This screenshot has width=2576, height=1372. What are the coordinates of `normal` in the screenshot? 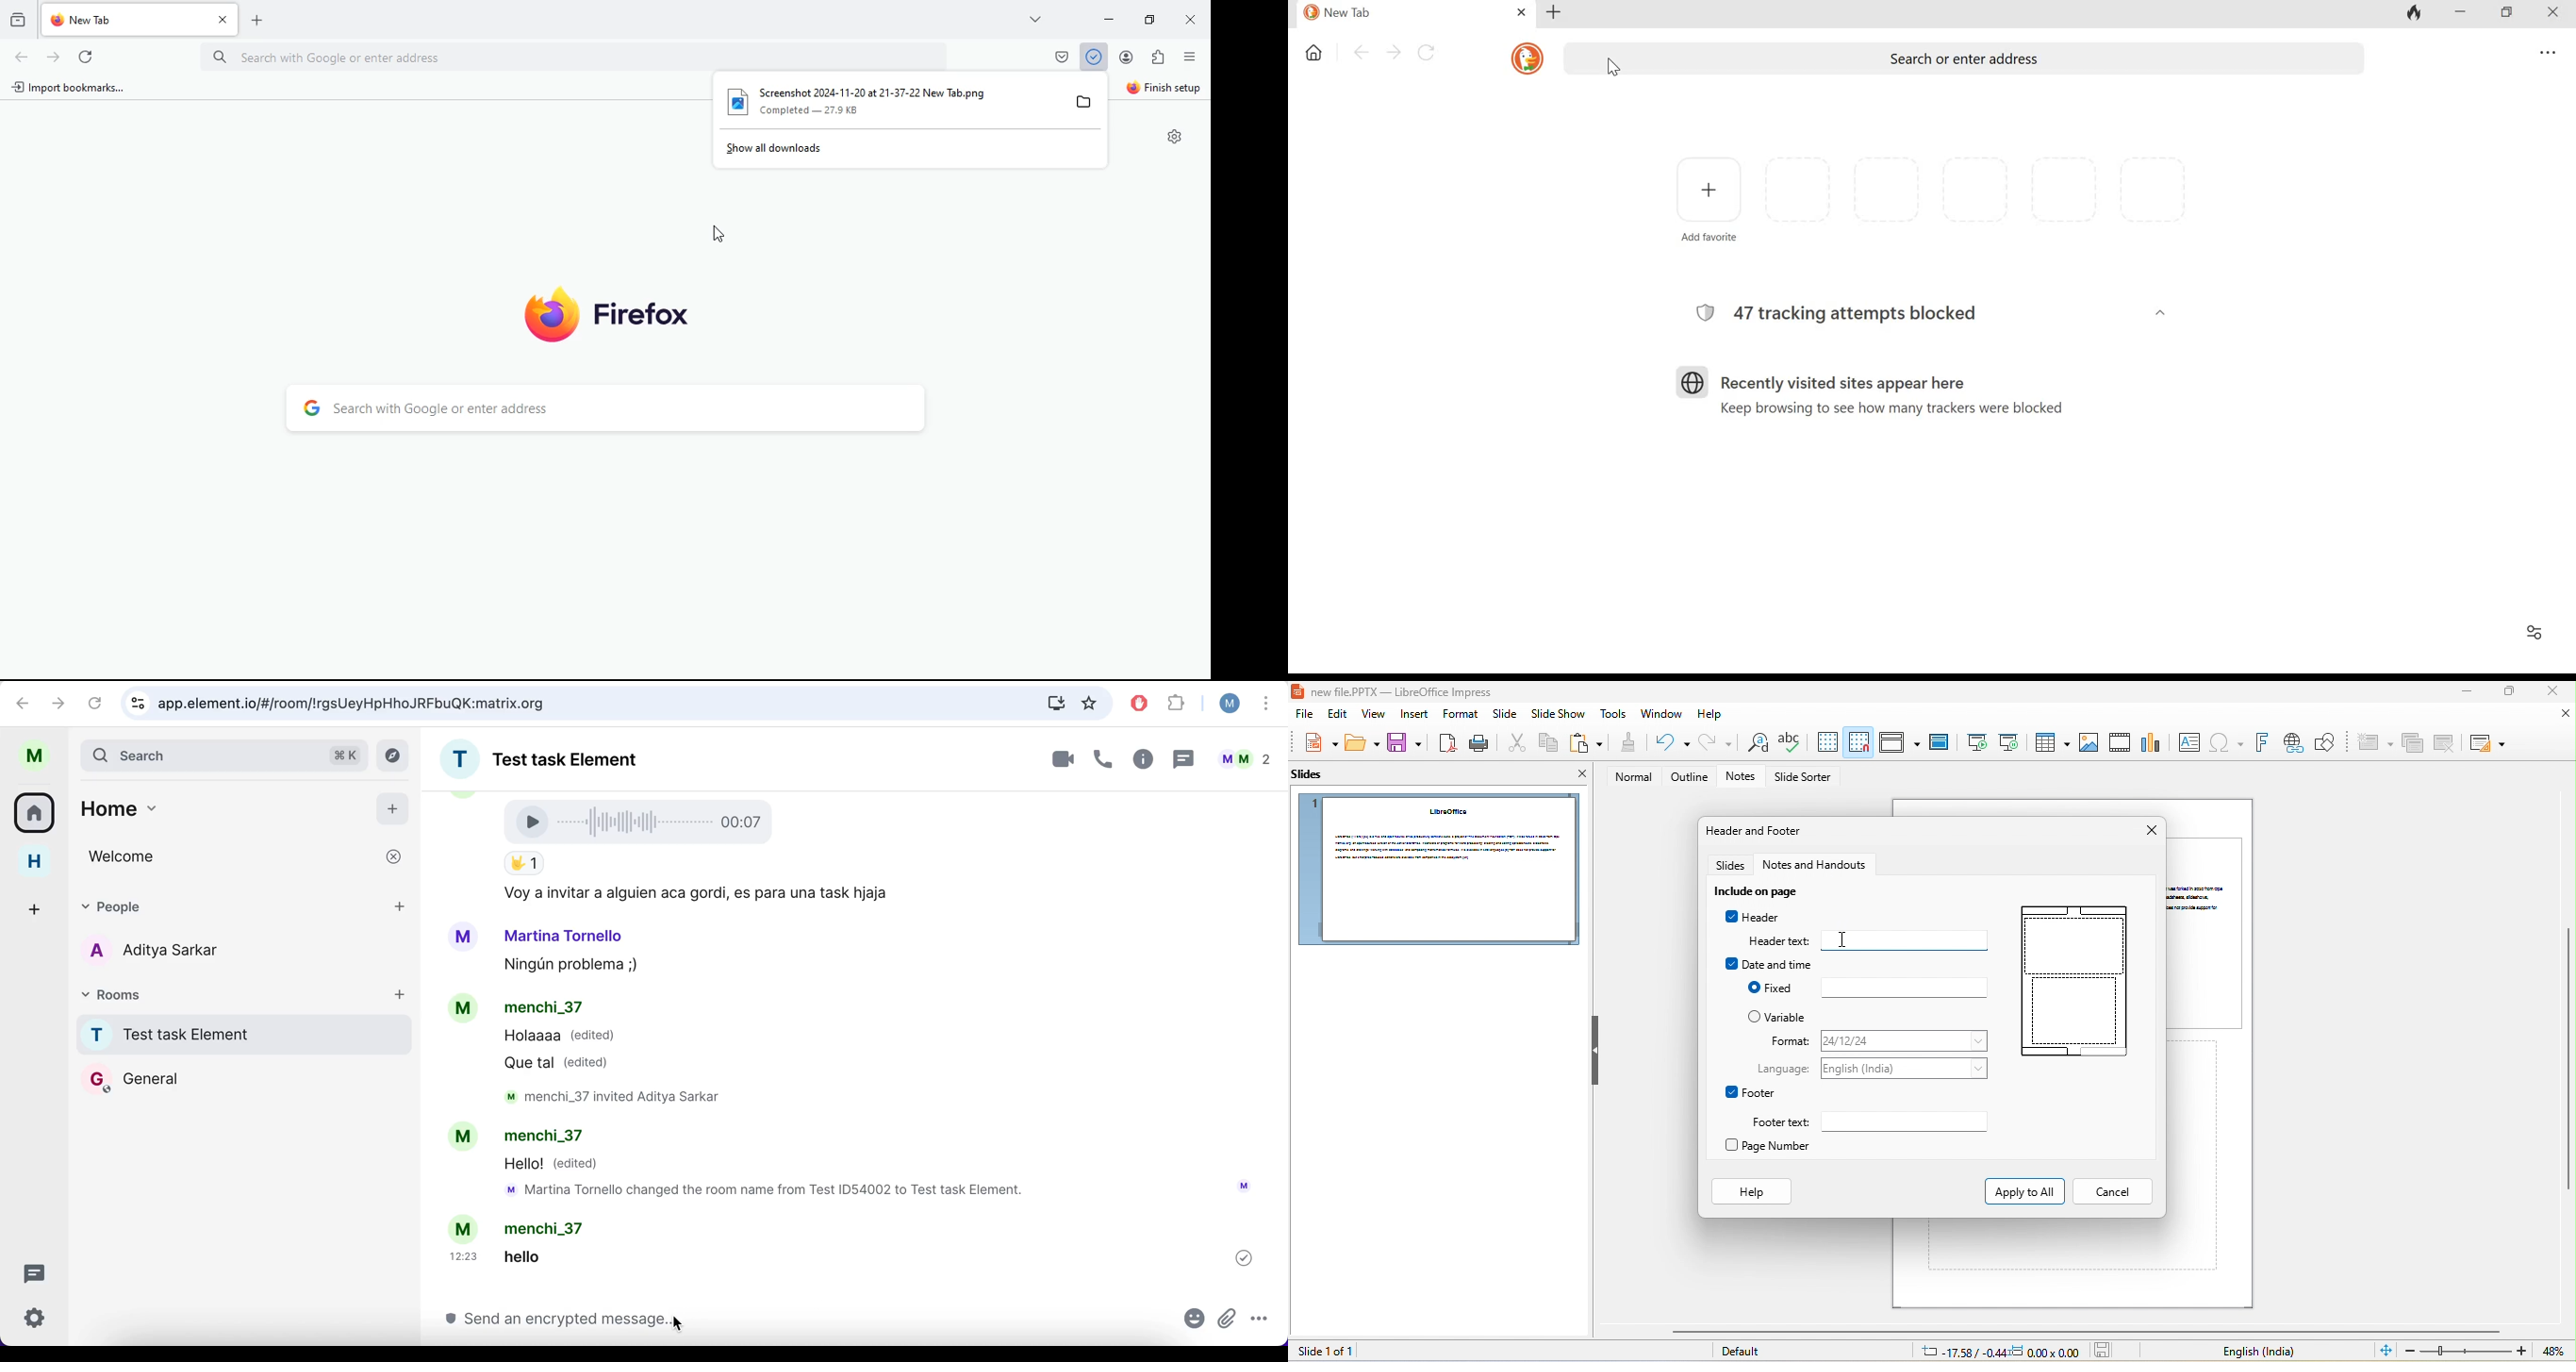 It's located at (1628, 777).